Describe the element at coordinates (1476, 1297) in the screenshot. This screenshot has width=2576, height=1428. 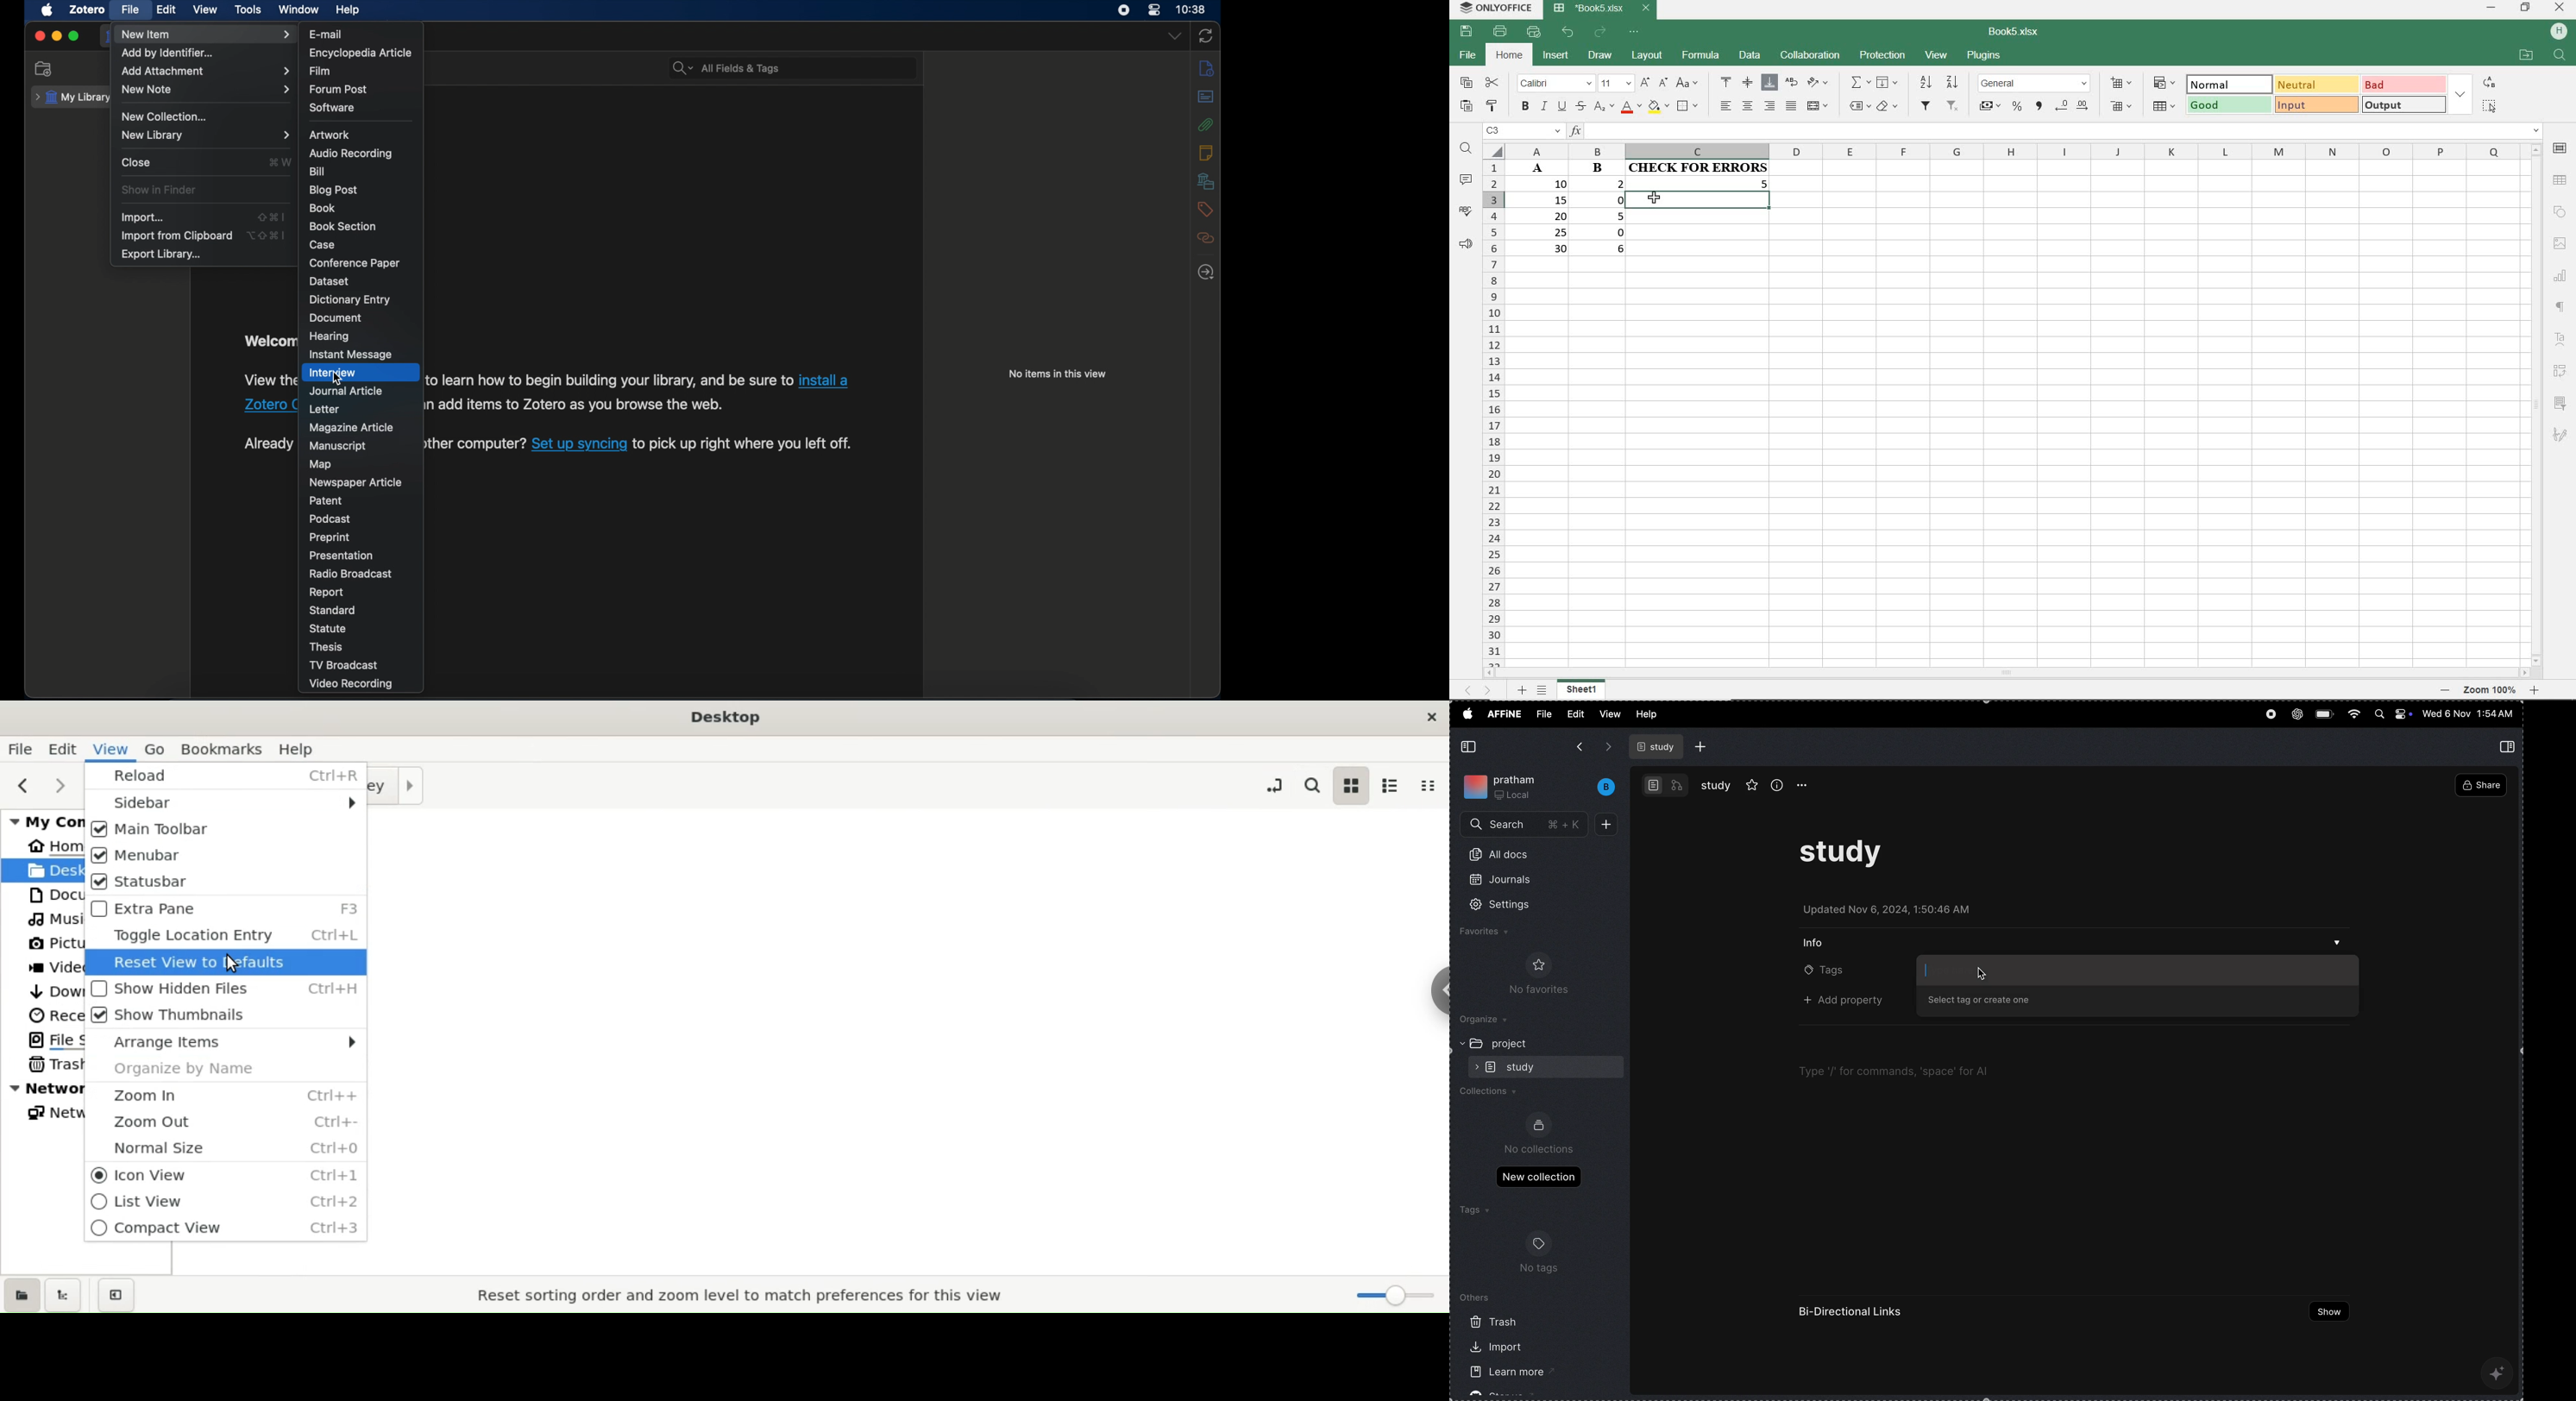
I see `others` at that location.